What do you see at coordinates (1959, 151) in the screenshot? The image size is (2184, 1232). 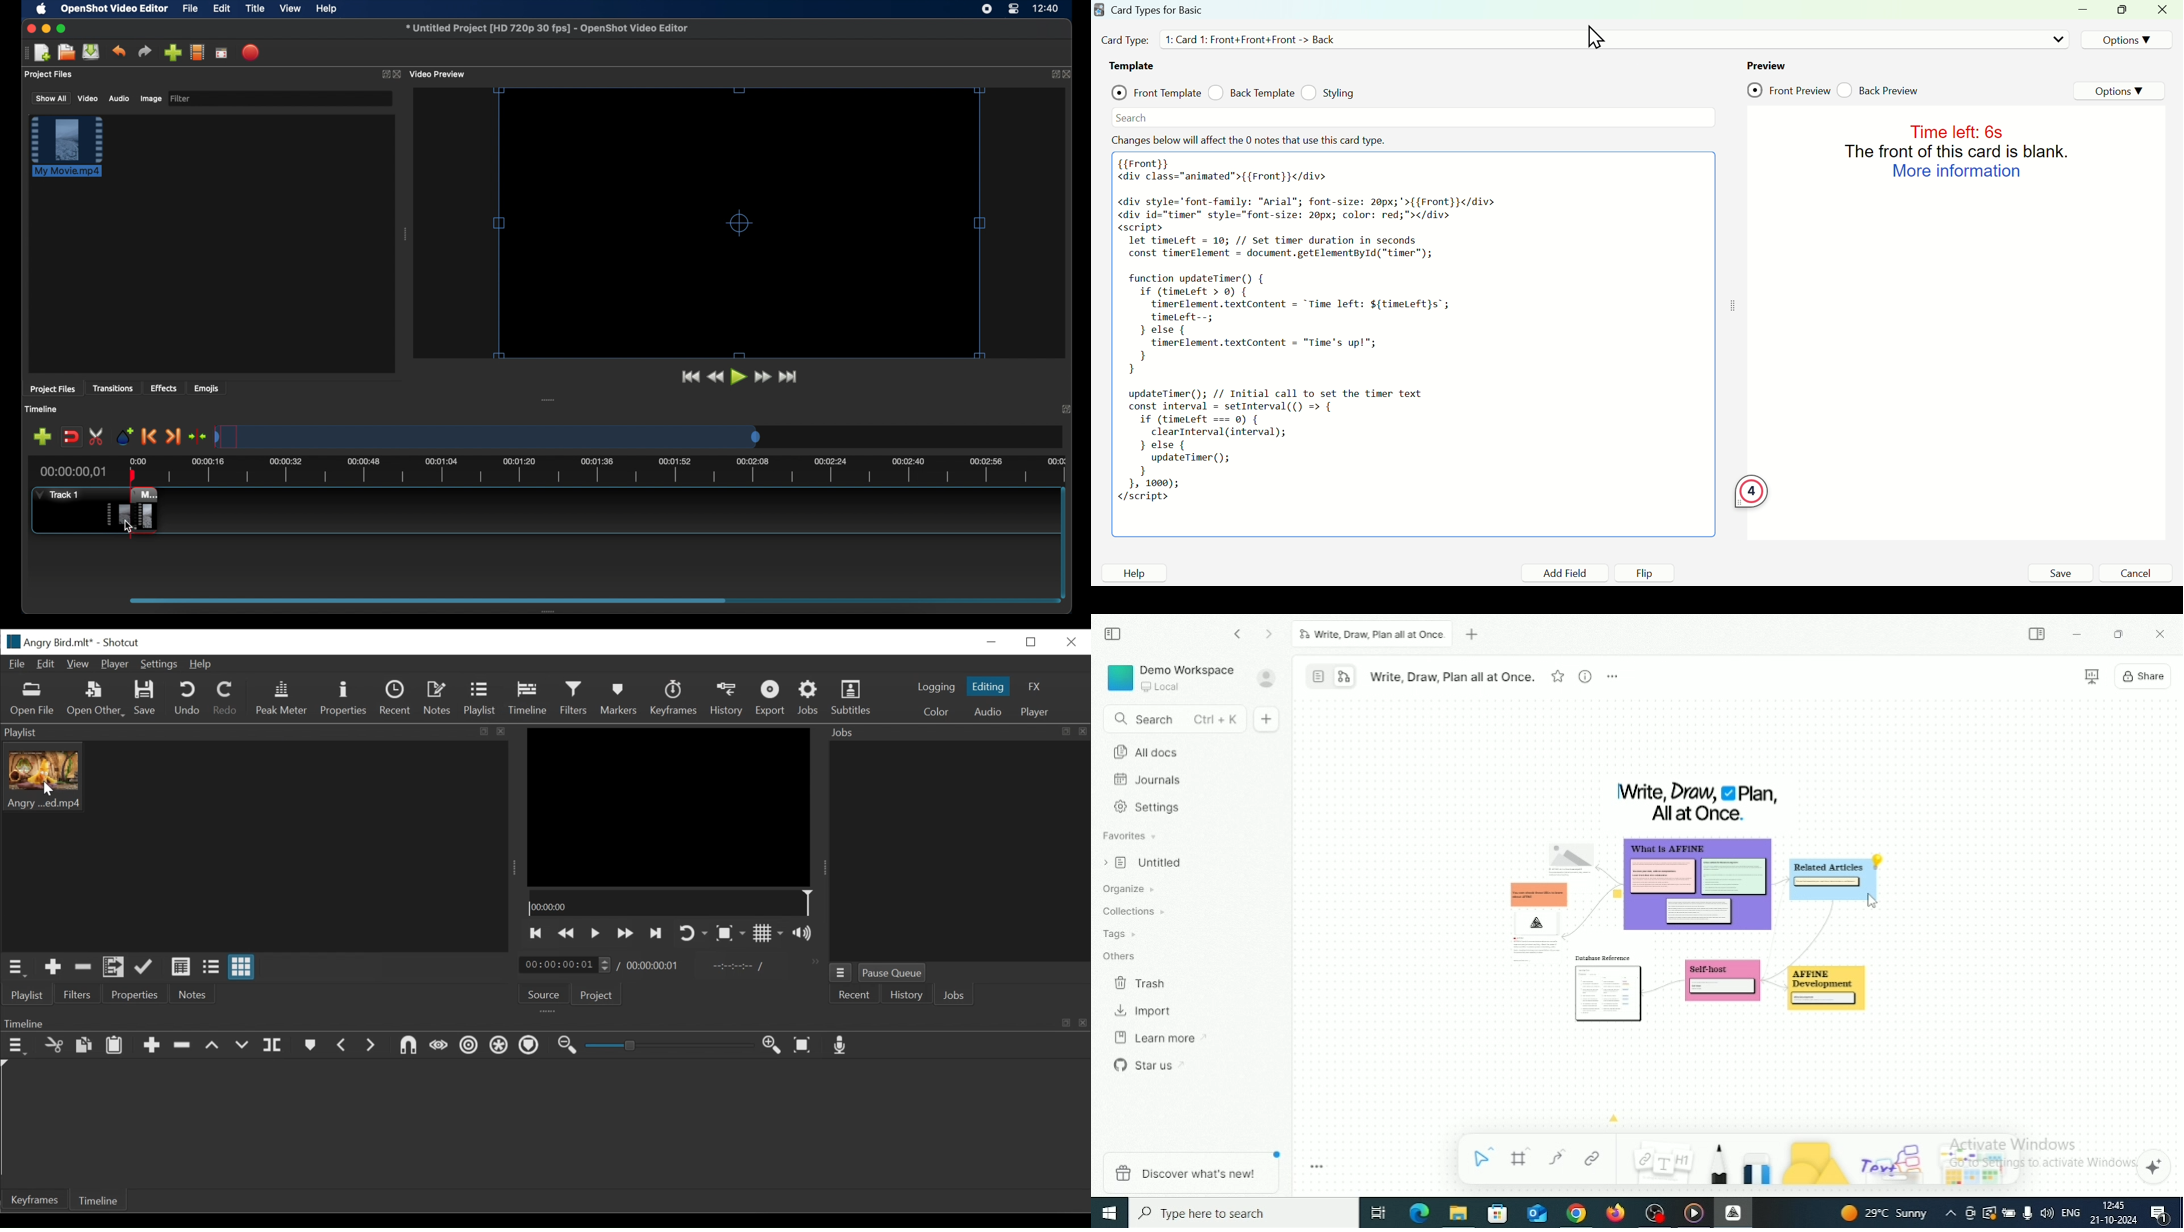 I see `The front of this card is blank.` at bounding box center [1959, 151].